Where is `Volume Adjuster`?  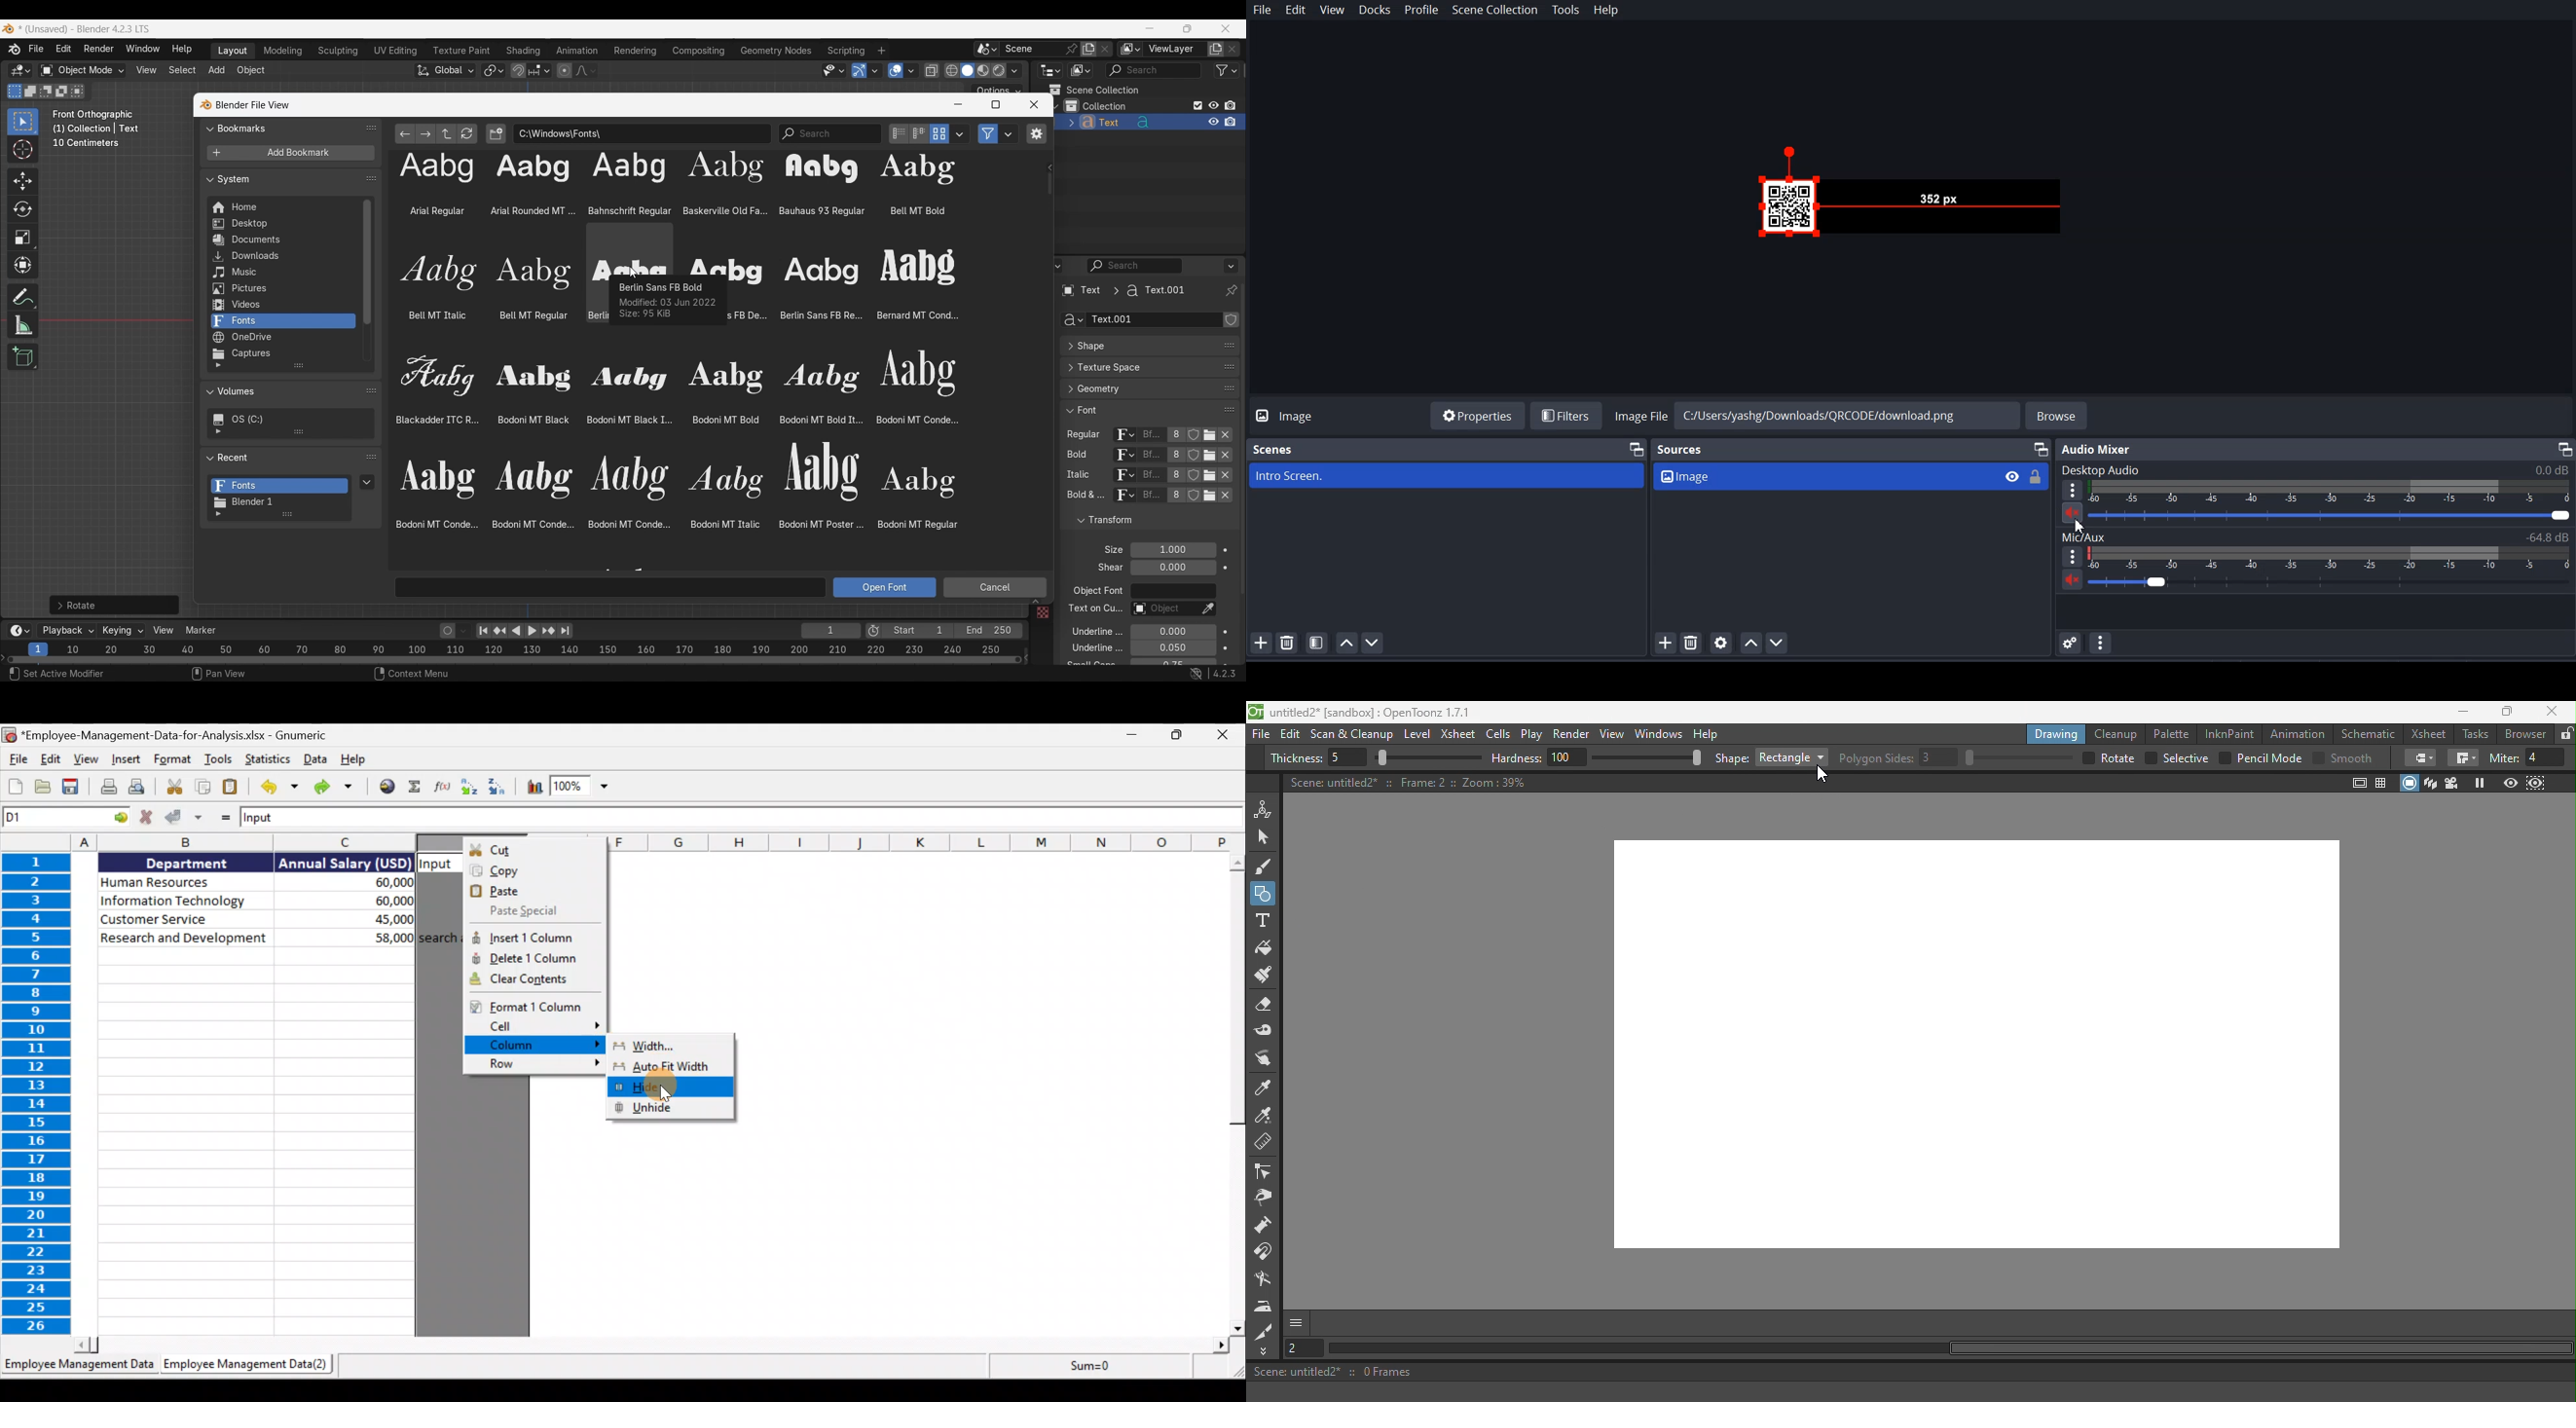 Volume Adjuster is located at coordinates (2330, 581).